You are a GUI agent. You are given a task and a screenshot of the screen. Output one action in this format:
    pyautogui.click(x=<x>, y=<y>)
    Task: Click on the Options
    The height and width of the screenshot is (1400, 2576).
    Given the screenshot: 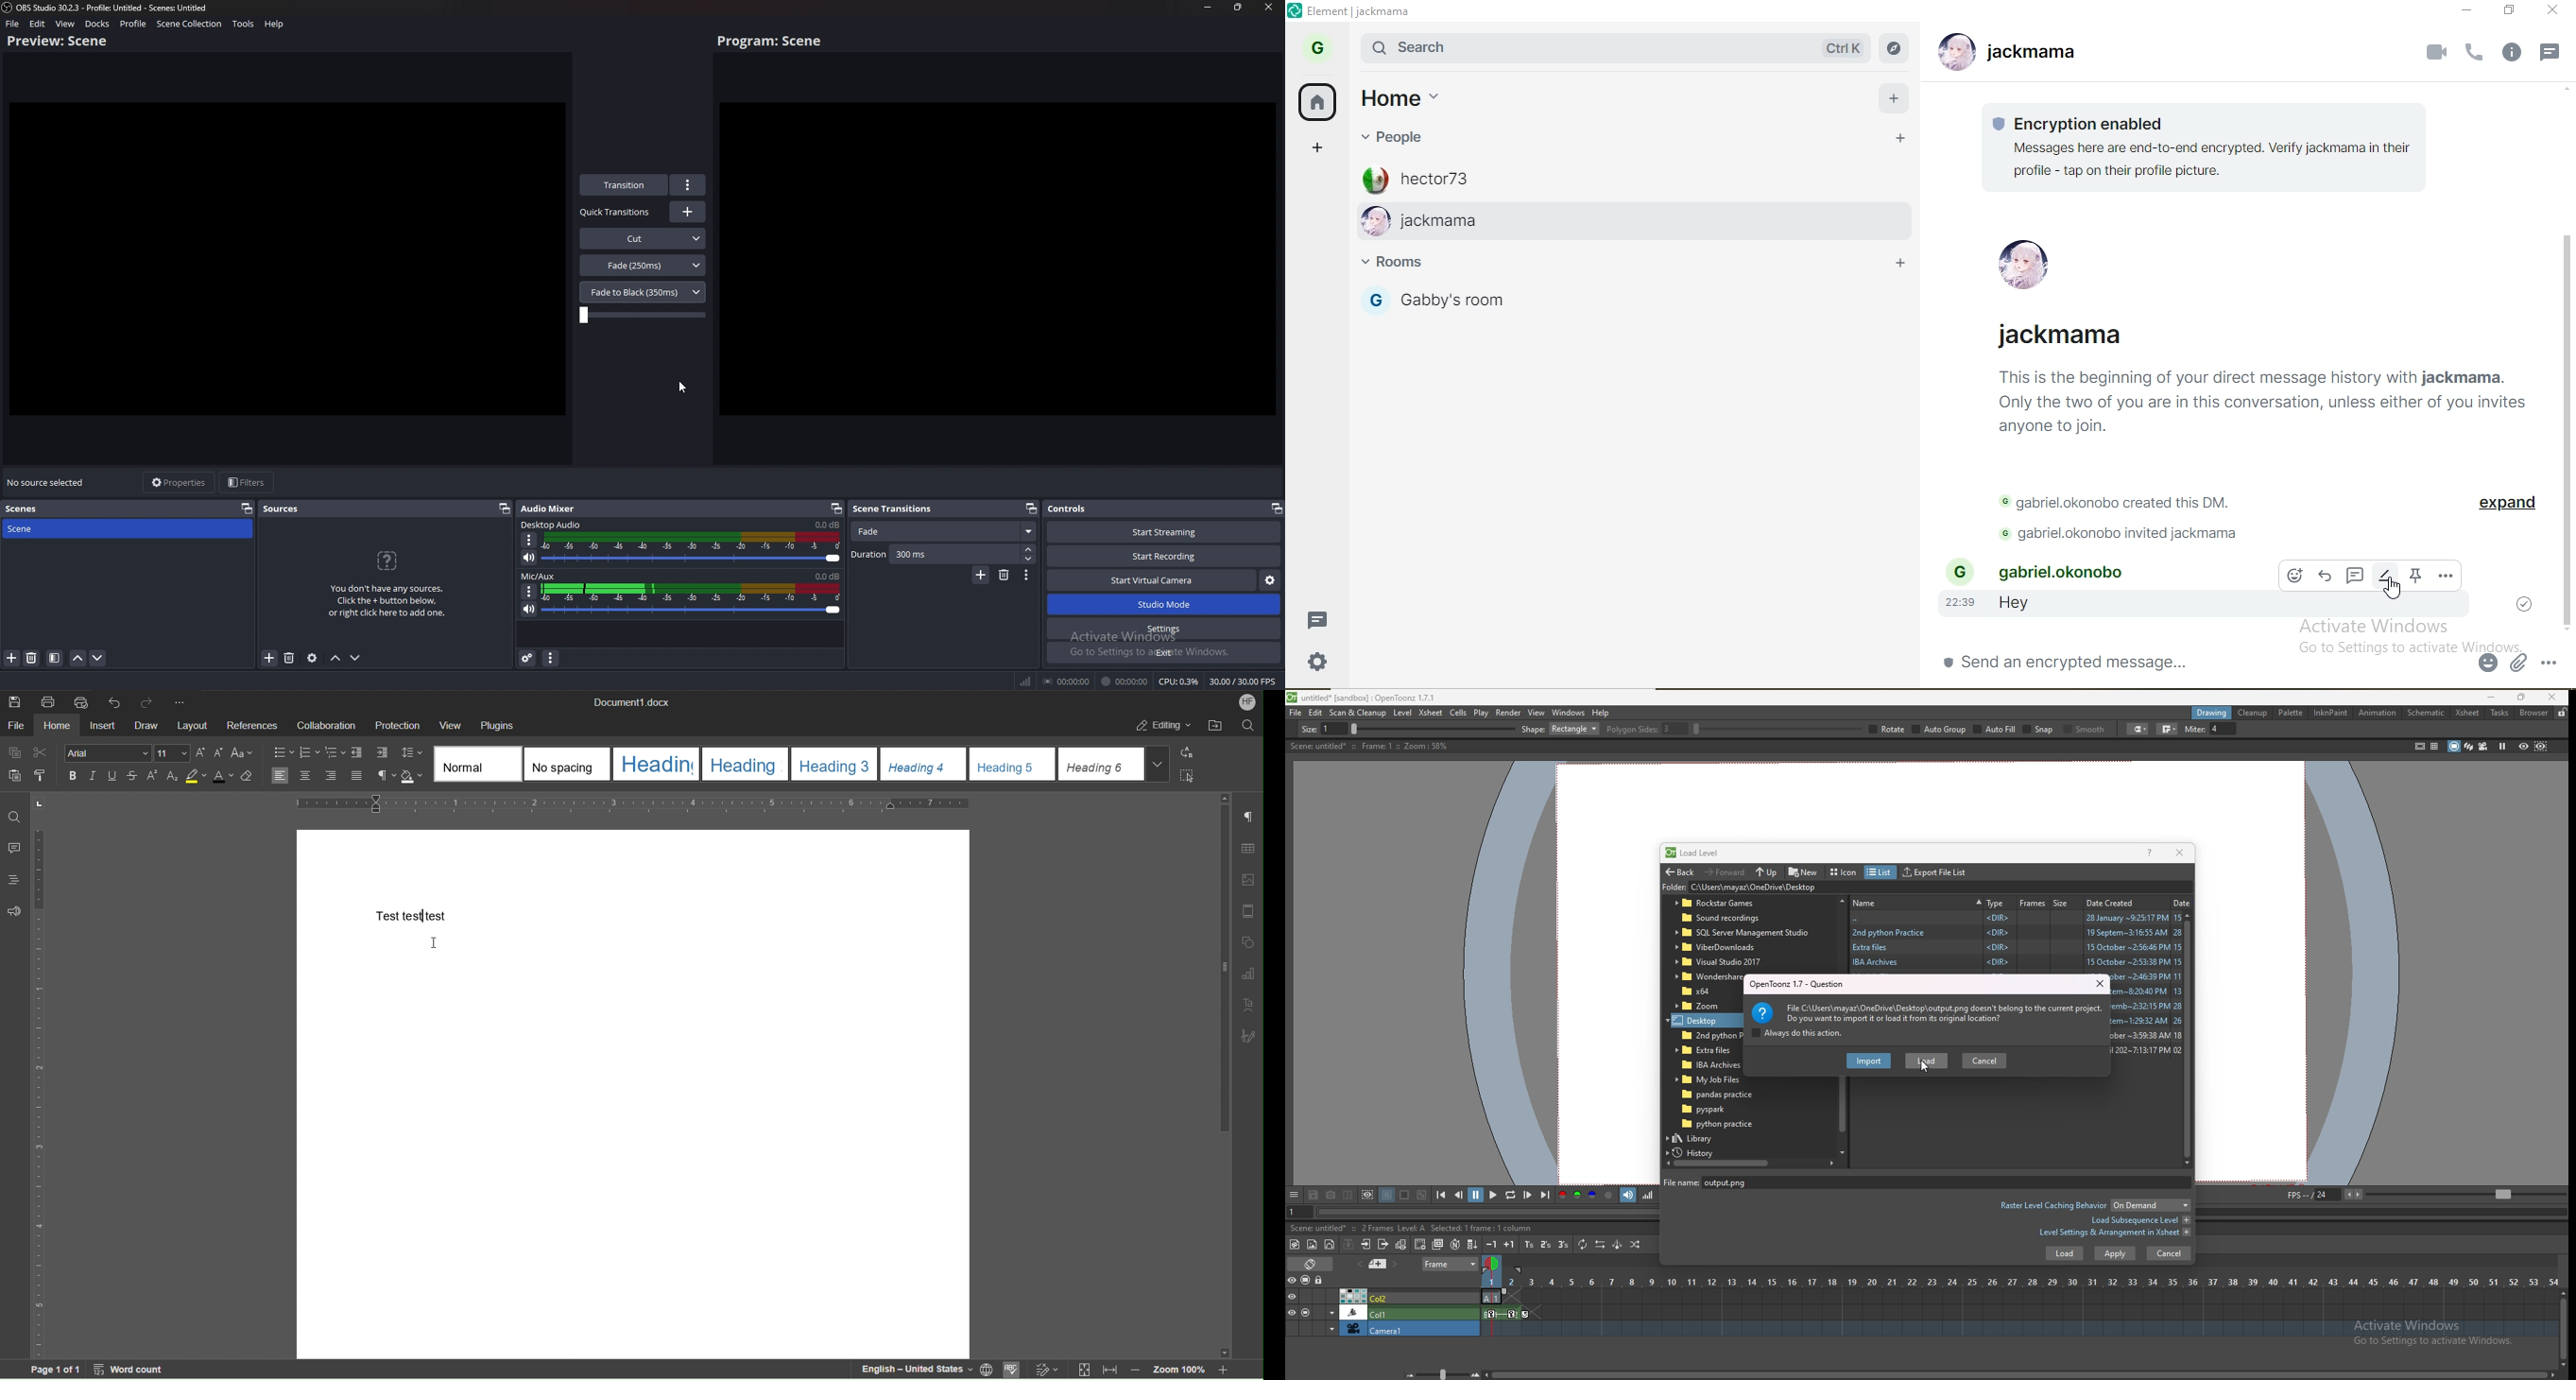 What is the action you would take?
    pyautogui.click(x=530, y=540)
    